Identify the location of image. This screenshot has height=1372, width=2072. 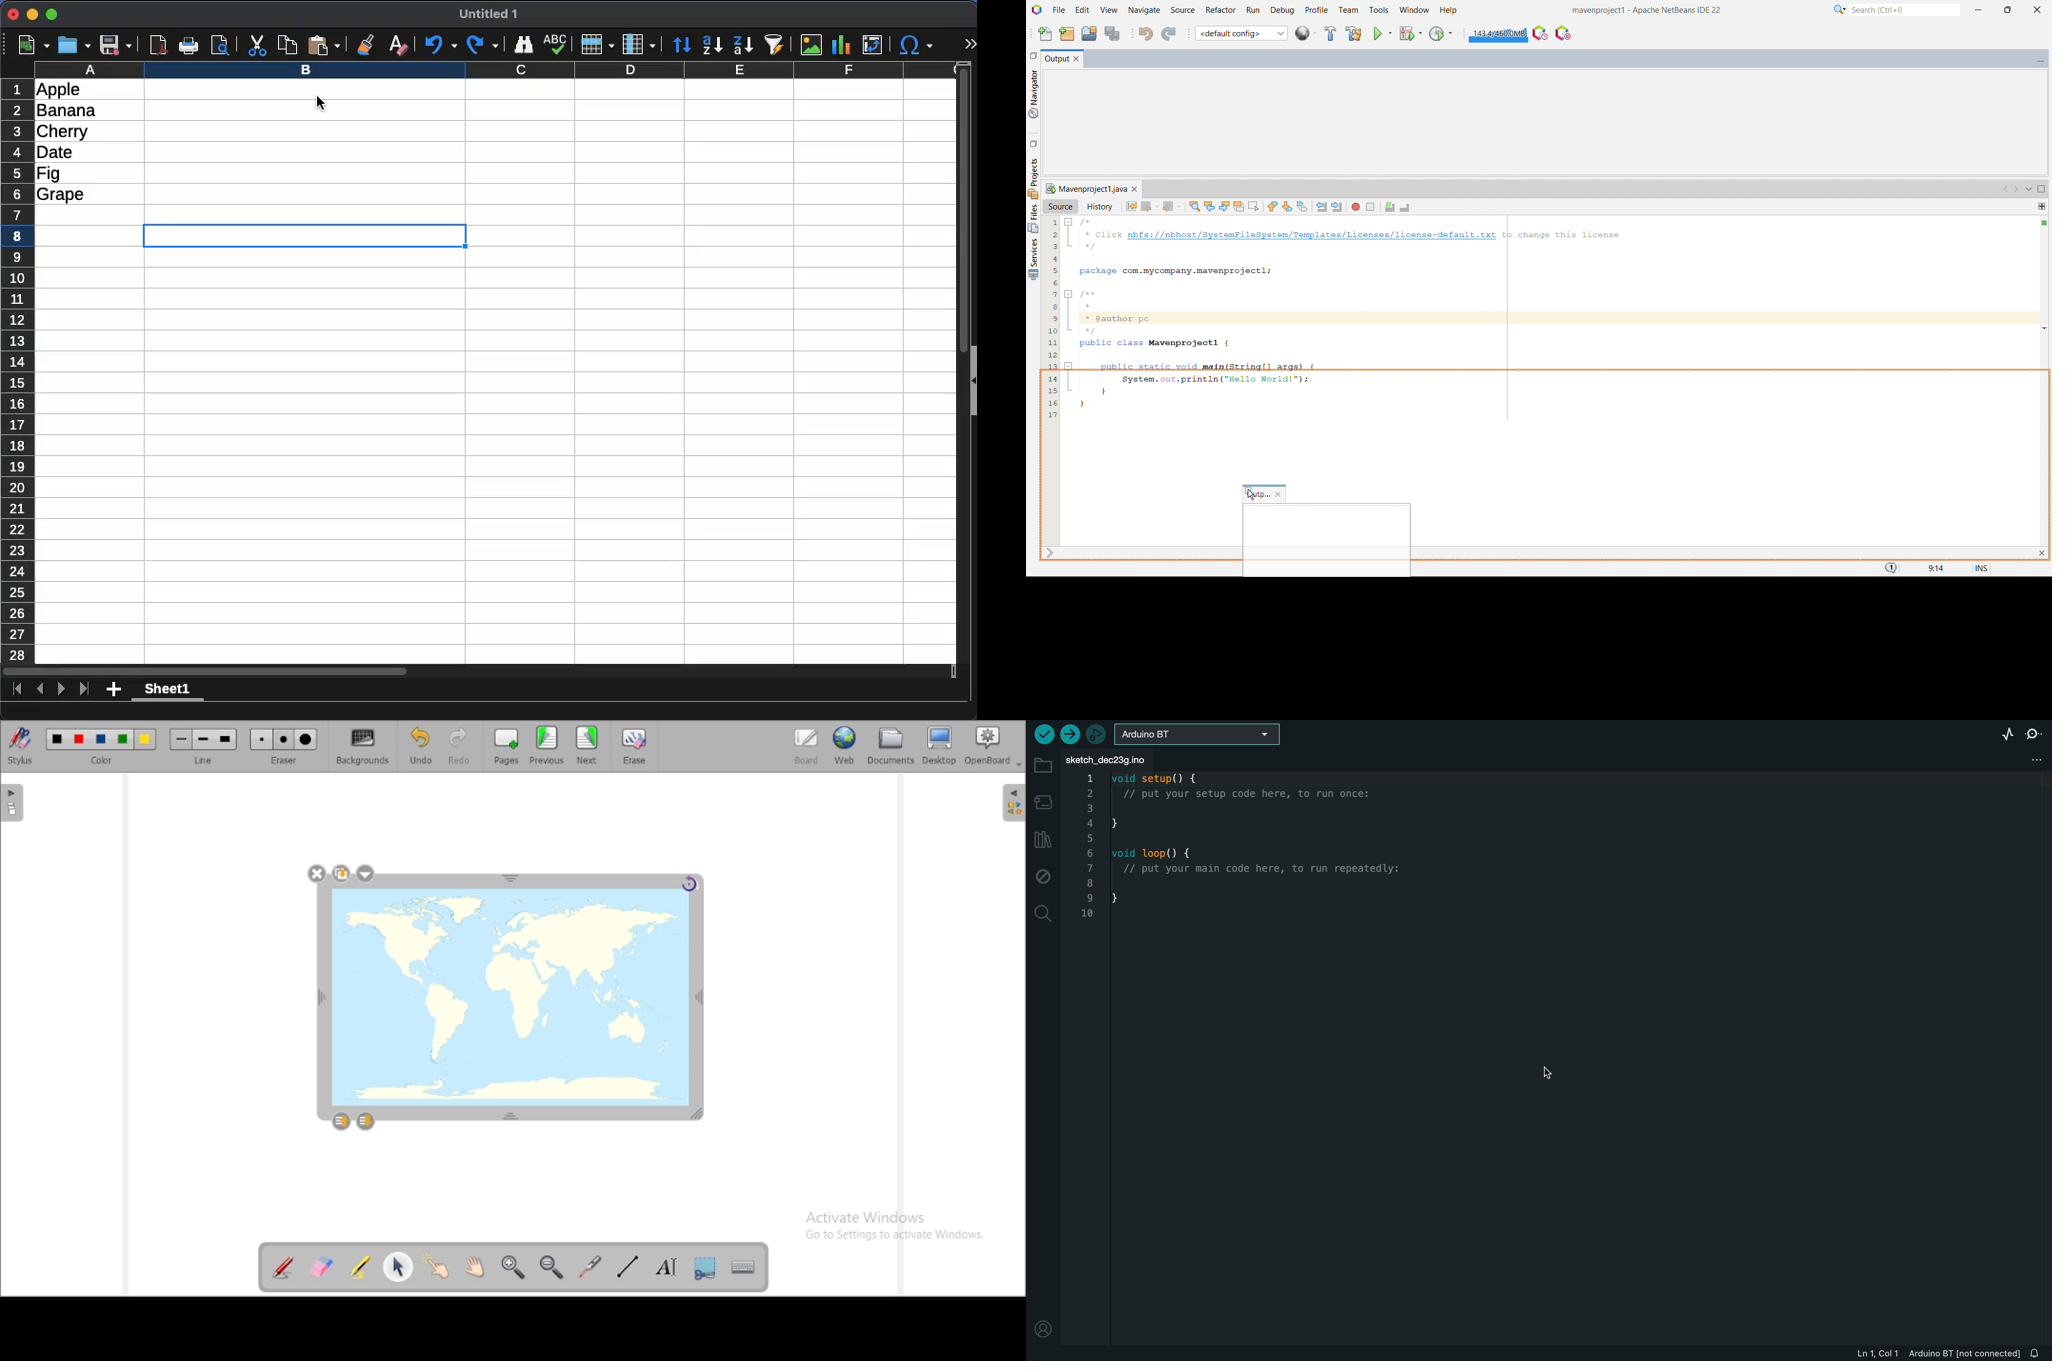
(811, 45).